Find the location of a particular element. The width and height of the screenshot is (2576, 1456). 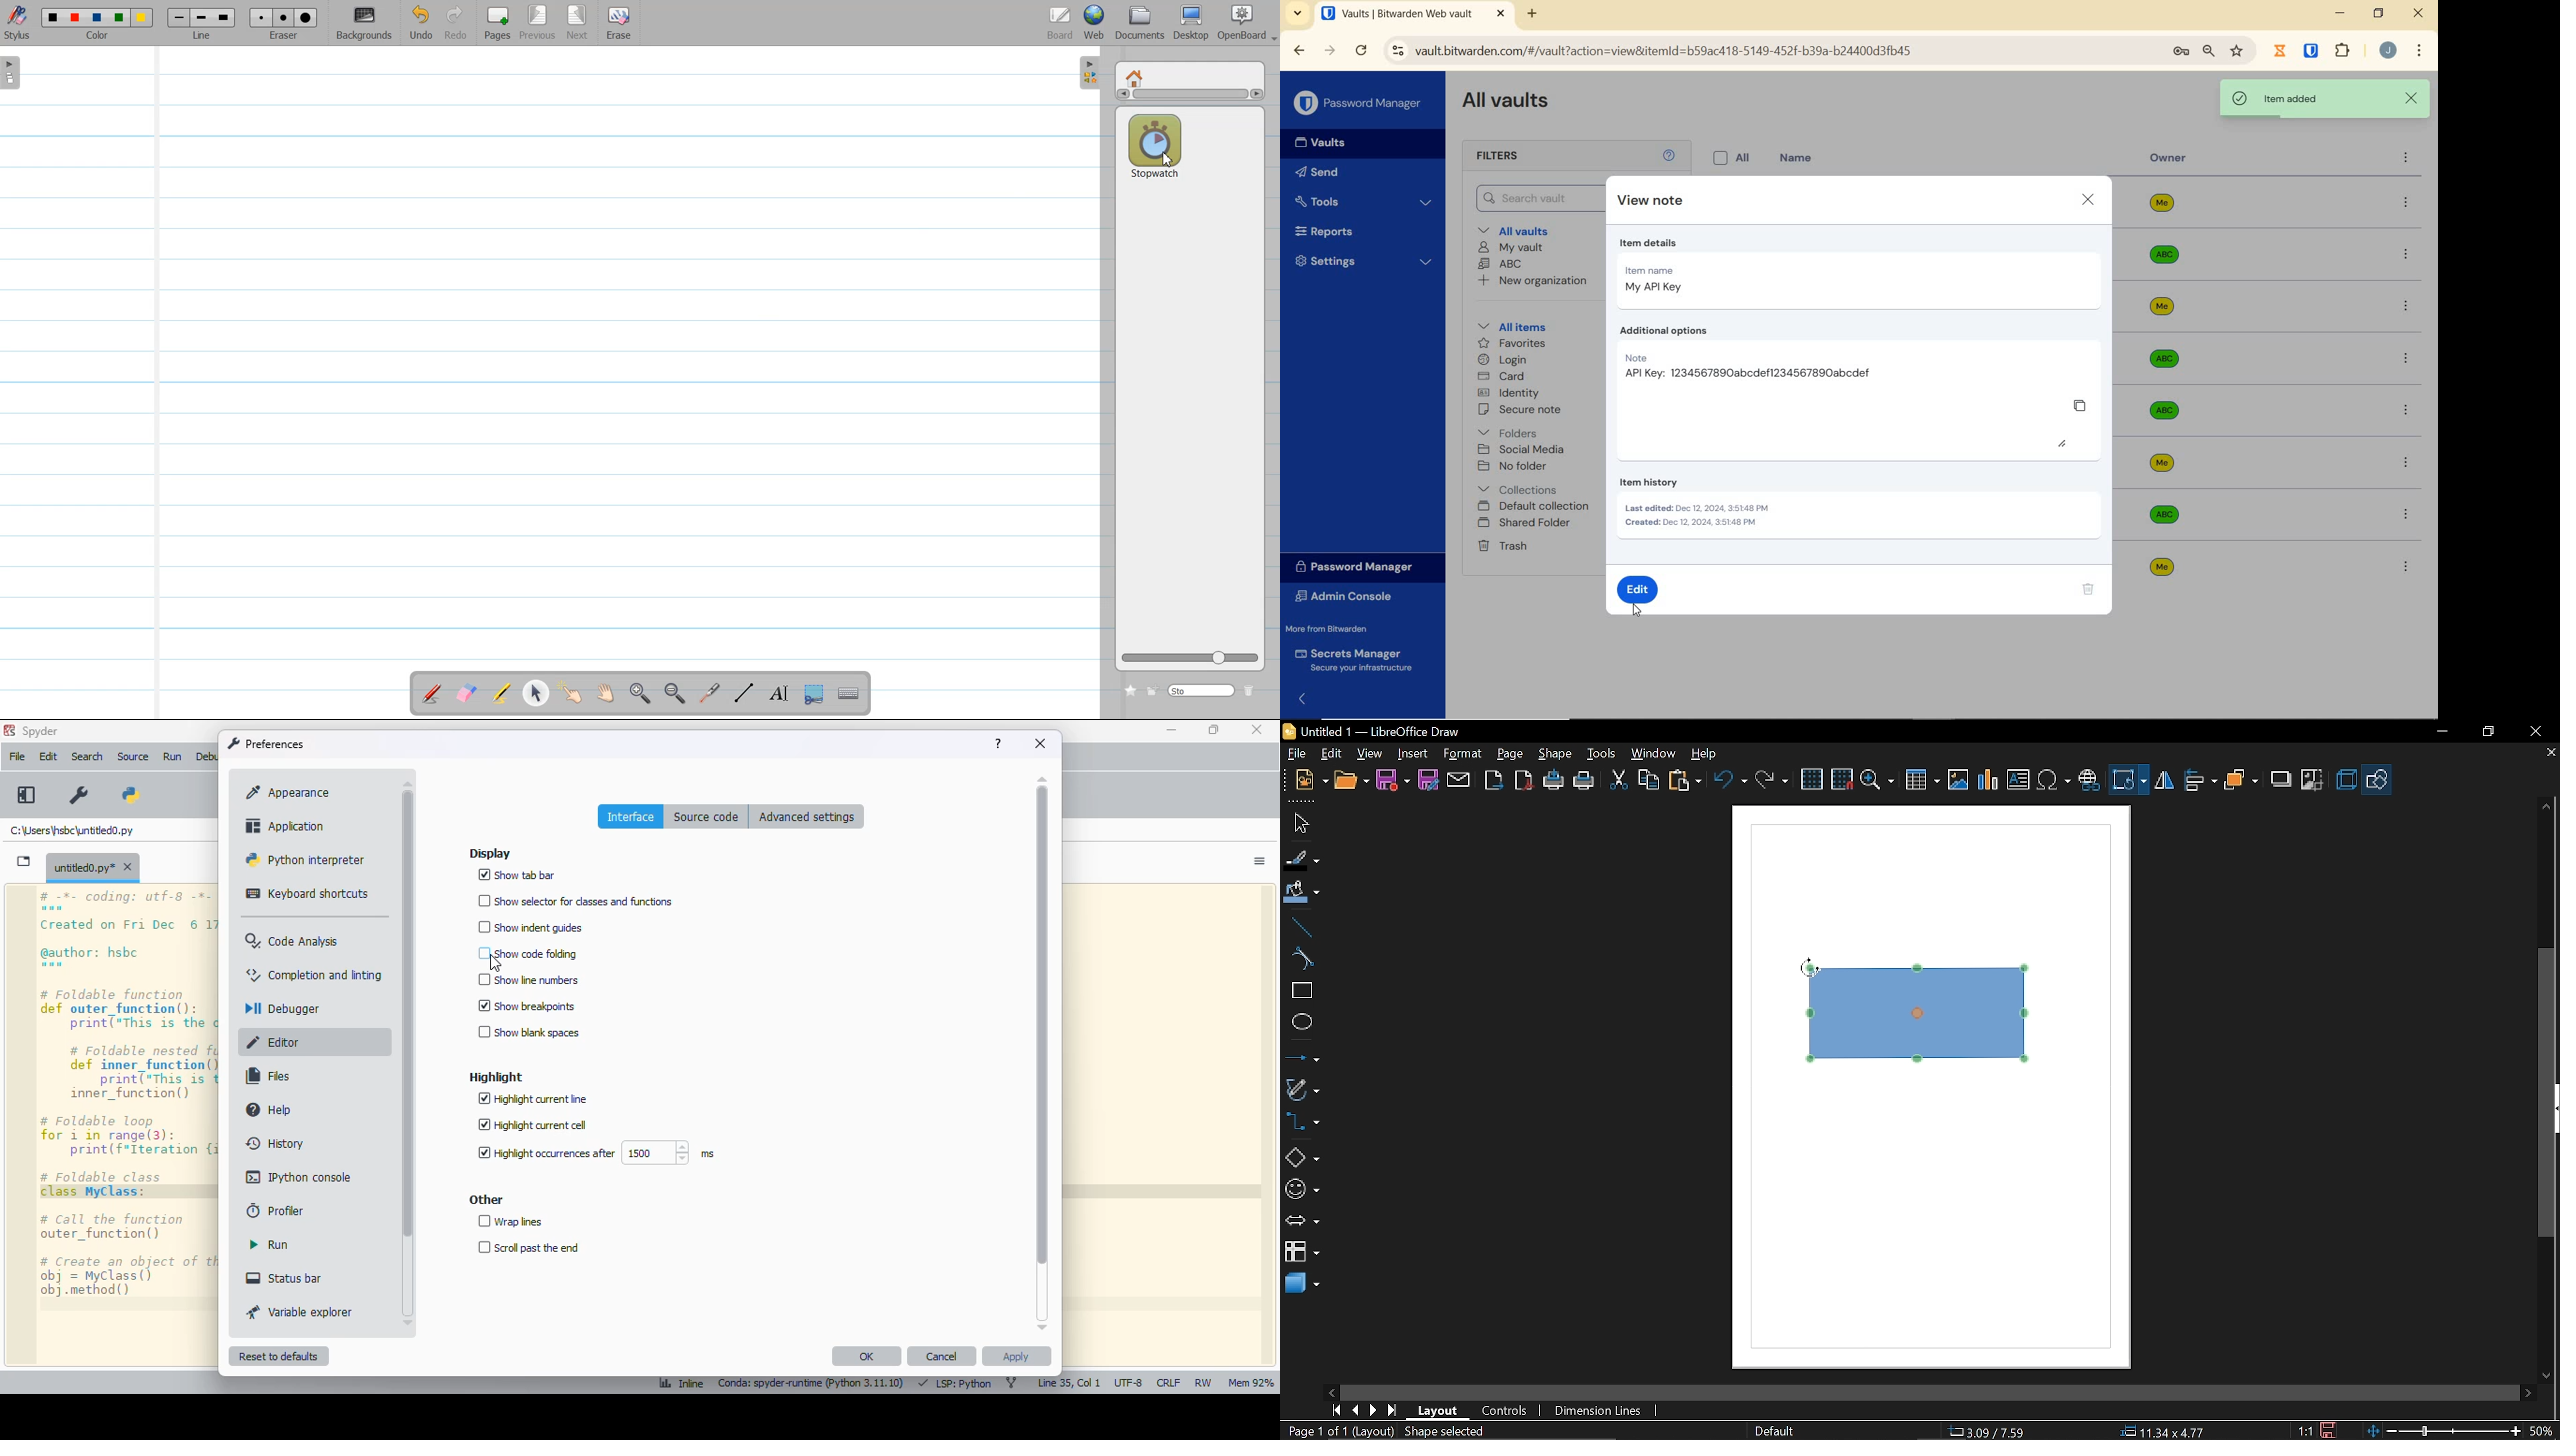

zoom is located at coordinates (2208, 52).